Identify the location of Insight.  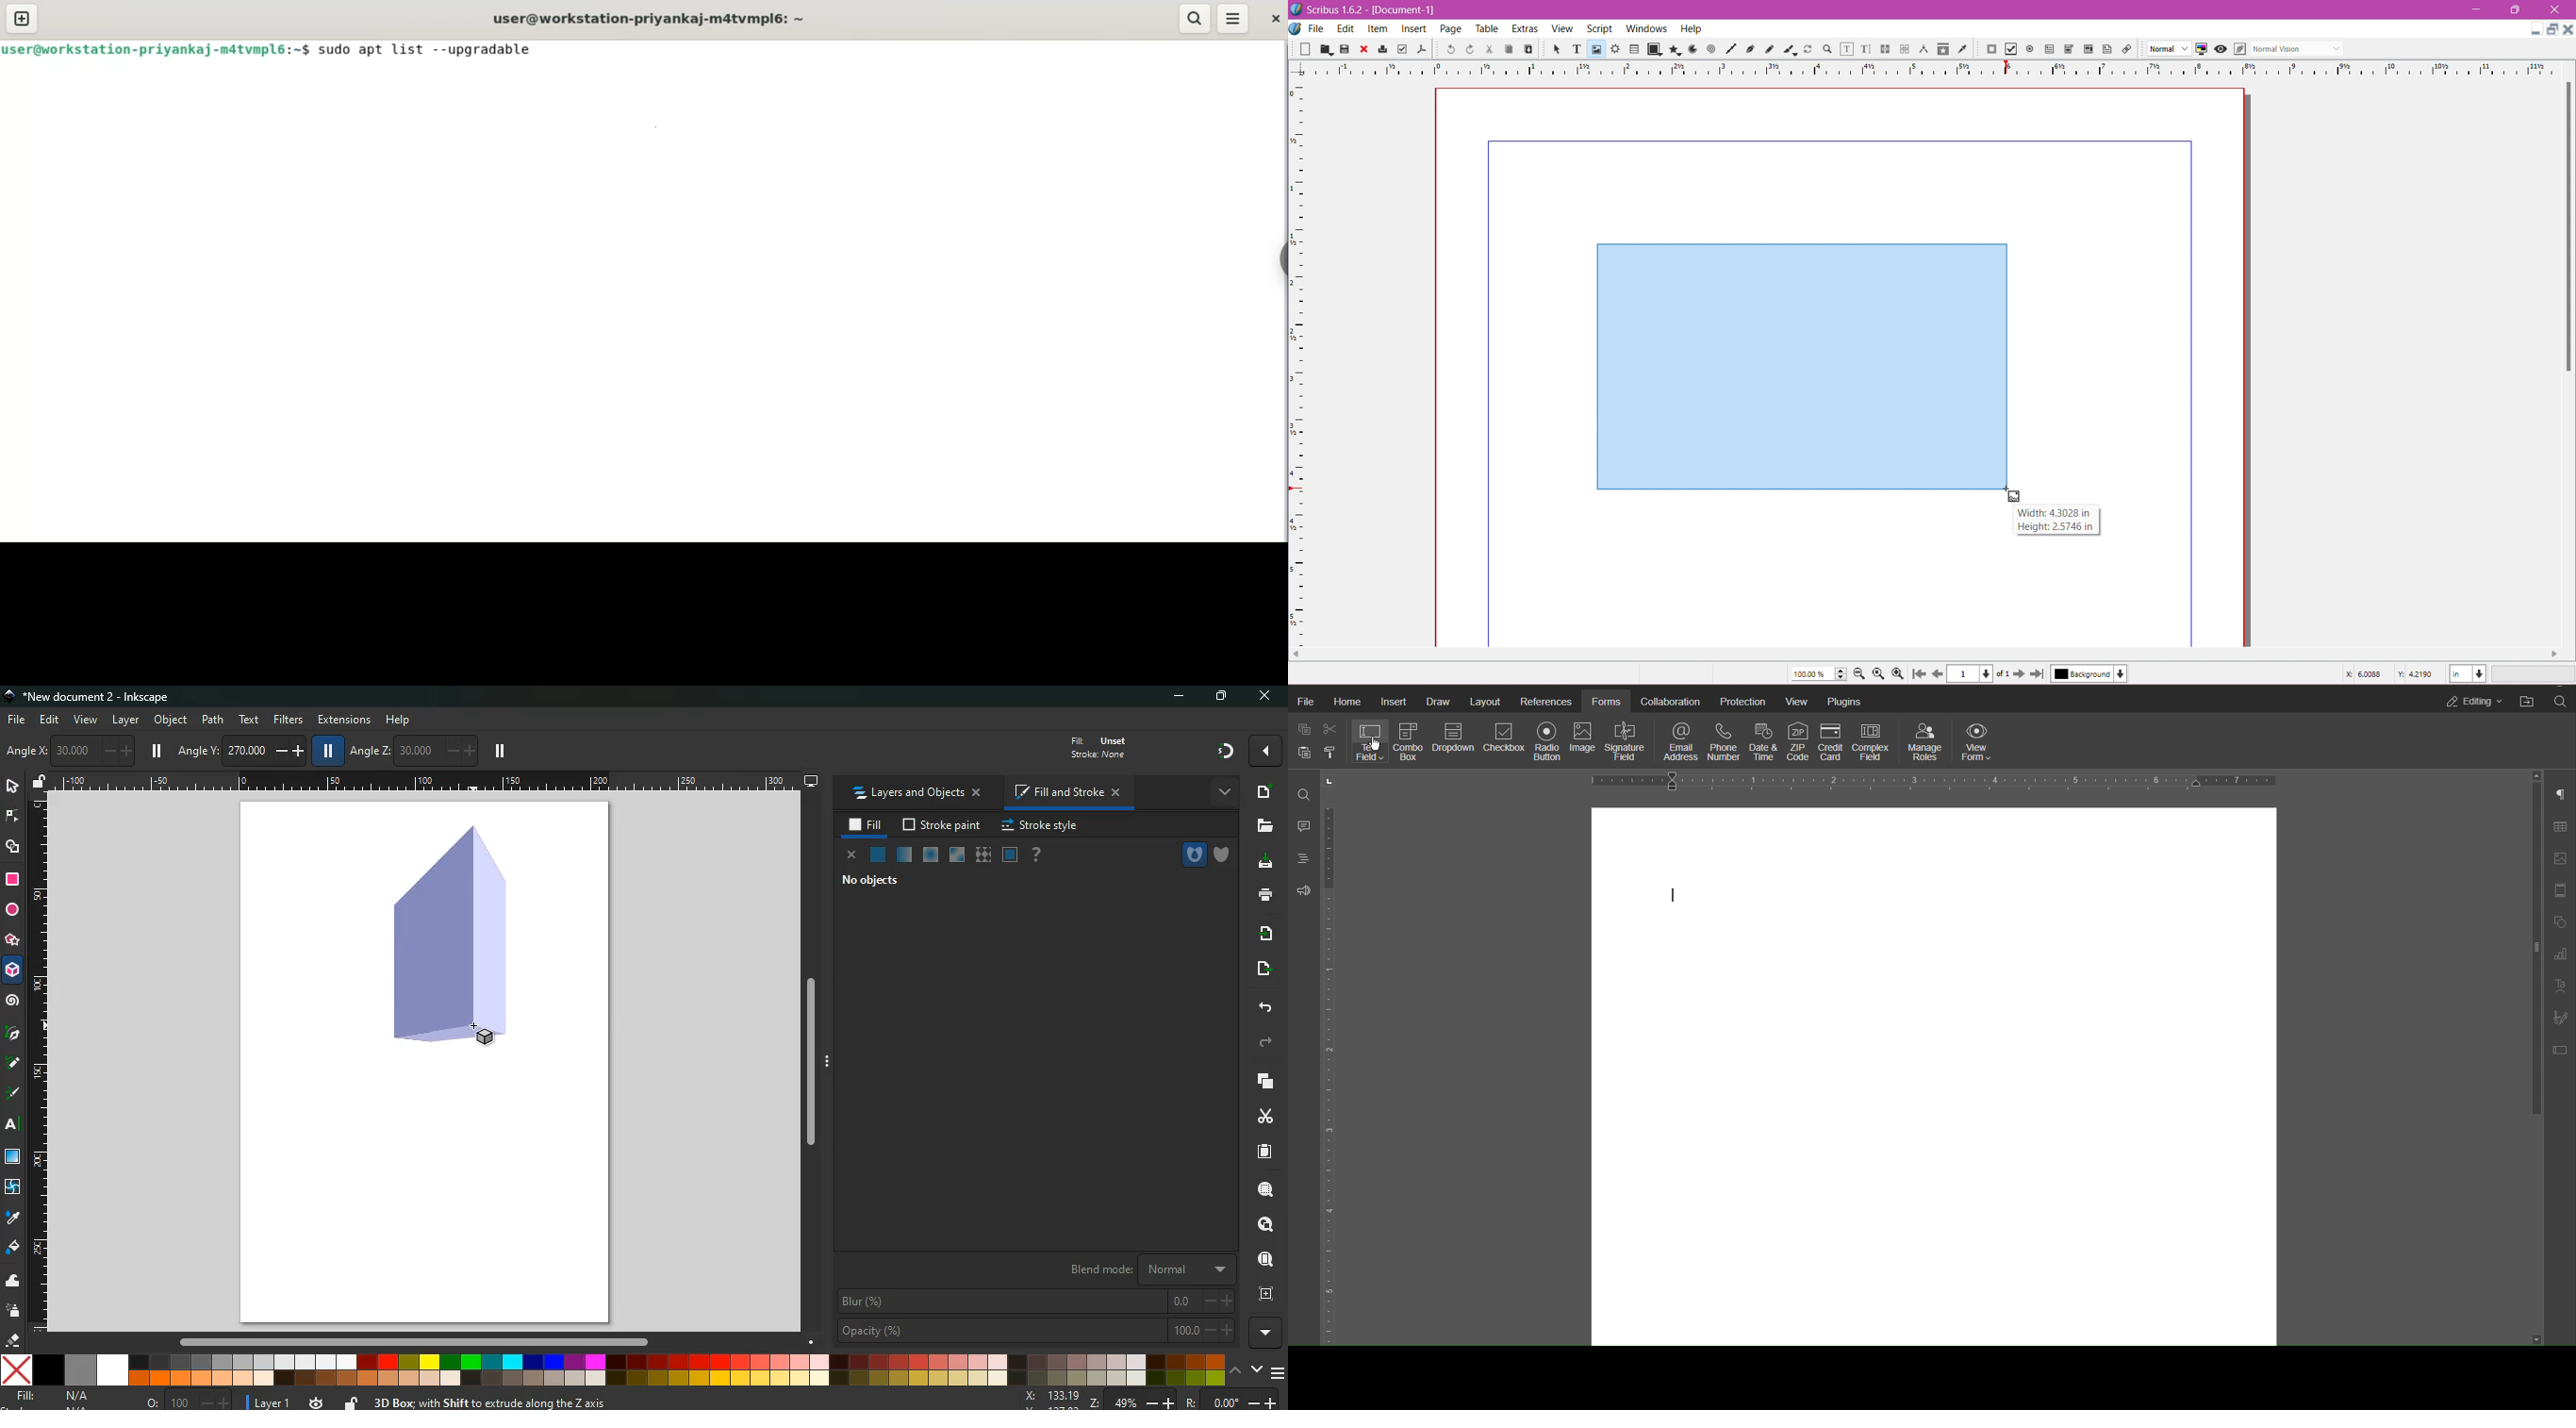
(1412, 30).